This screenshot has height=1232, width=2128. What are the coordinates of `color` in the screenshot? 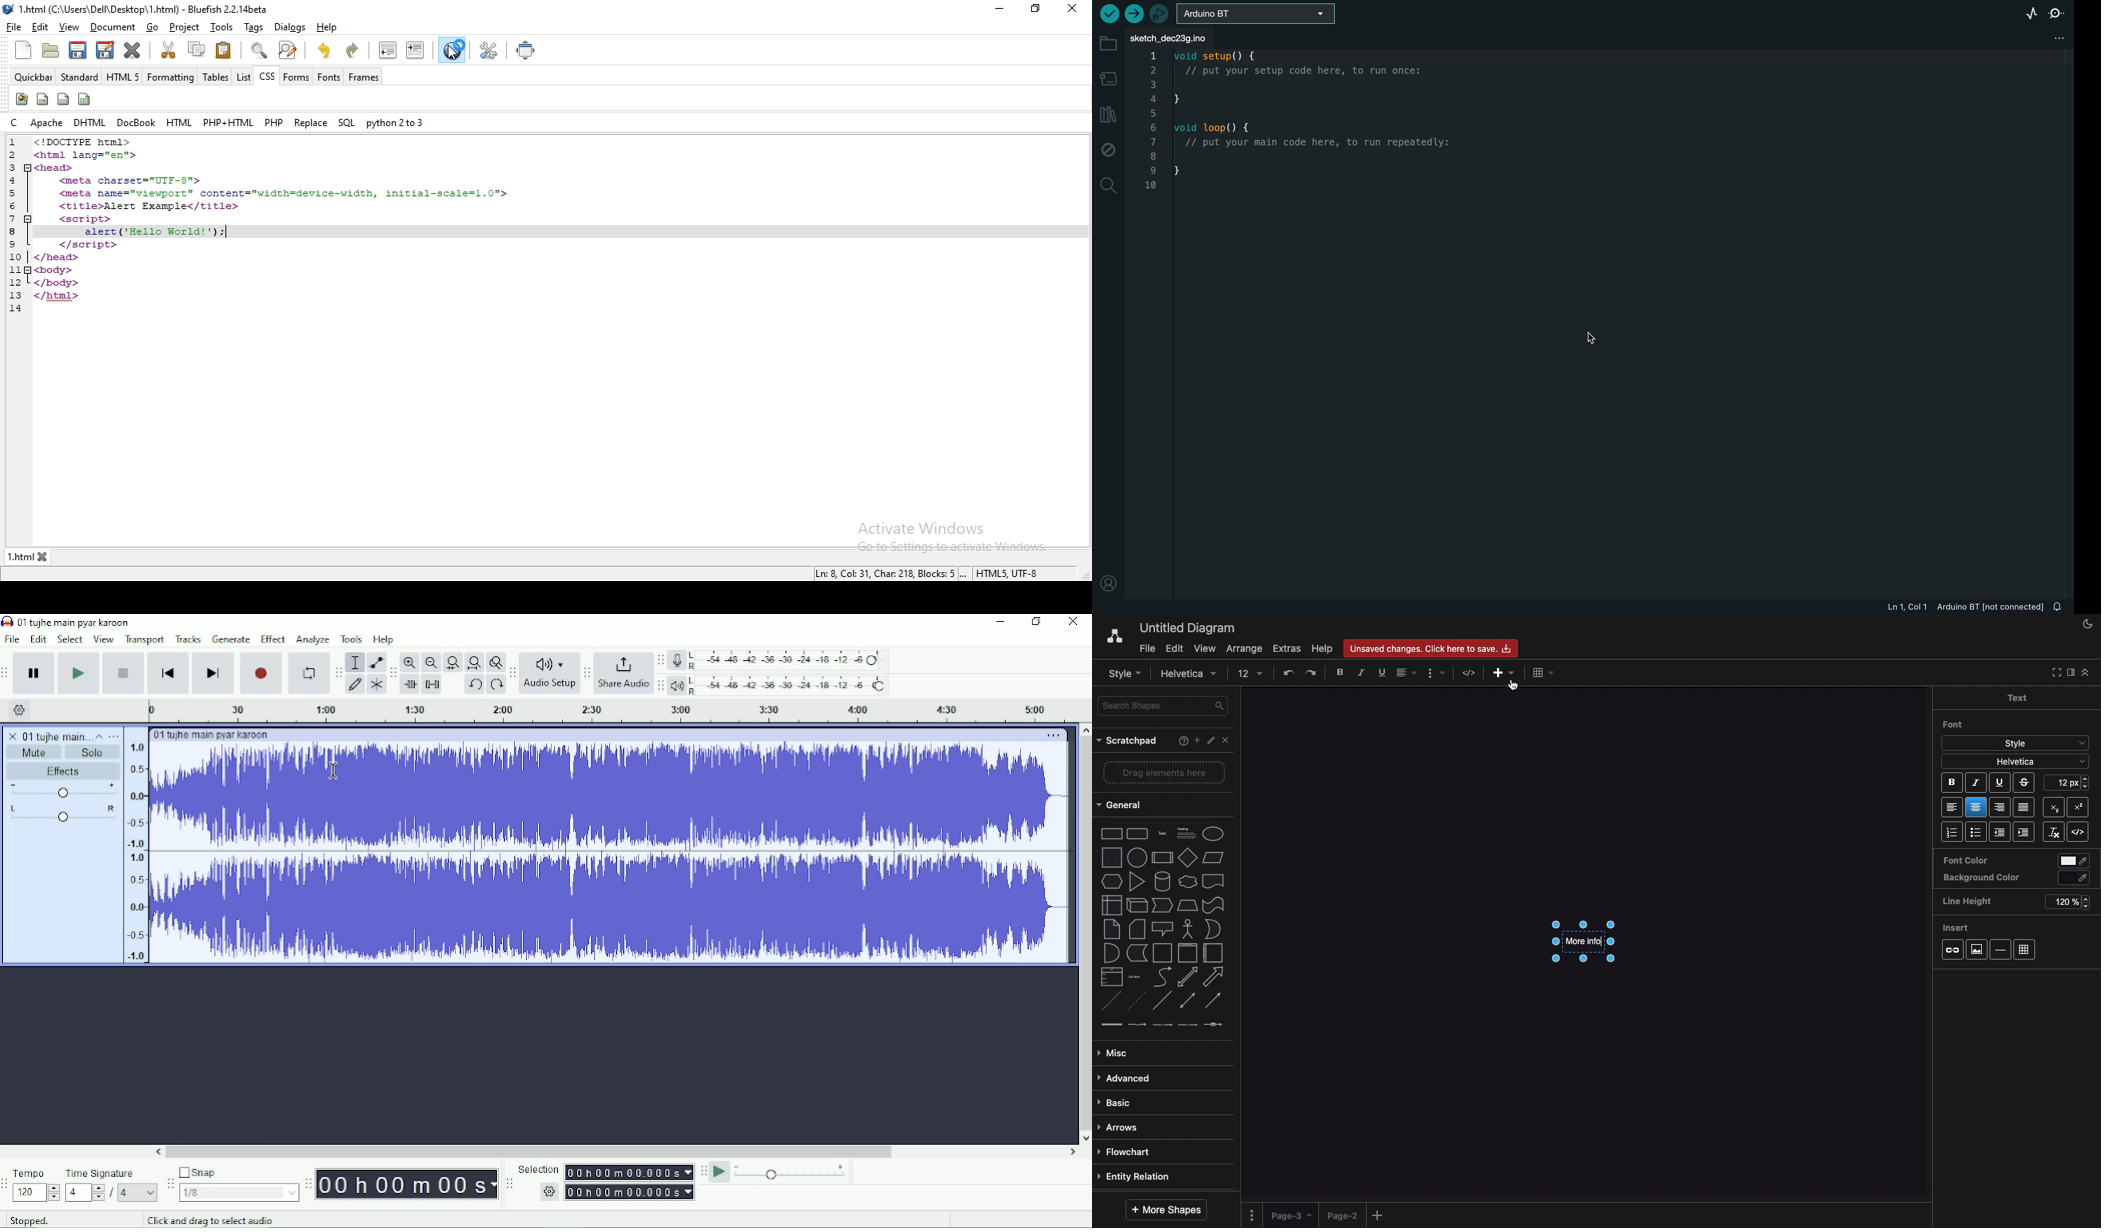 It's located at (2075, 878).